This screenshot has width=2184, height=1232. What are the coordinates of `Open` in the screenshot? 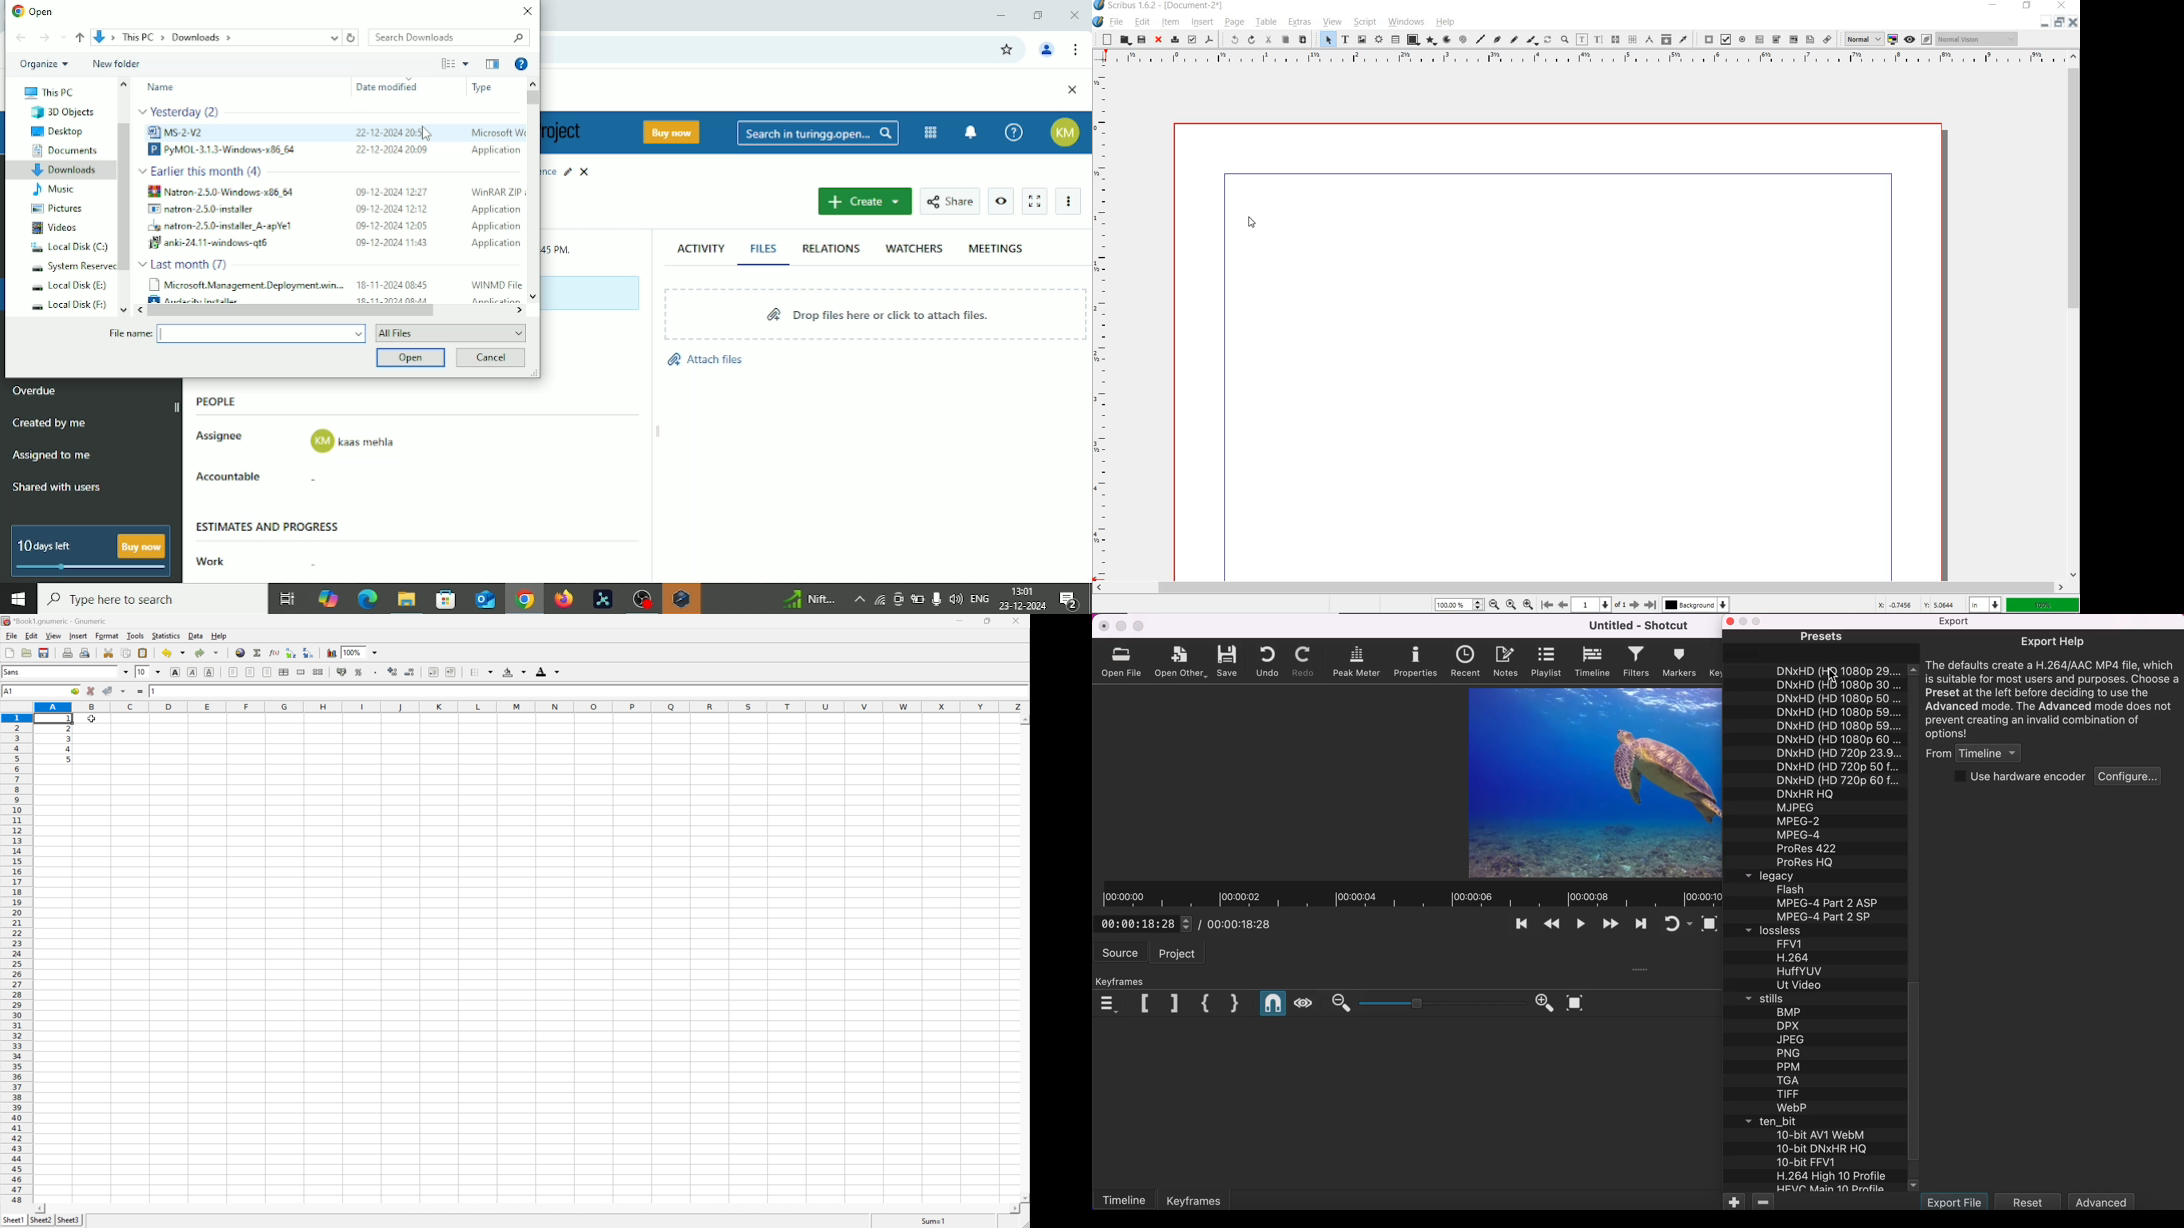 It's located at (412, 358).